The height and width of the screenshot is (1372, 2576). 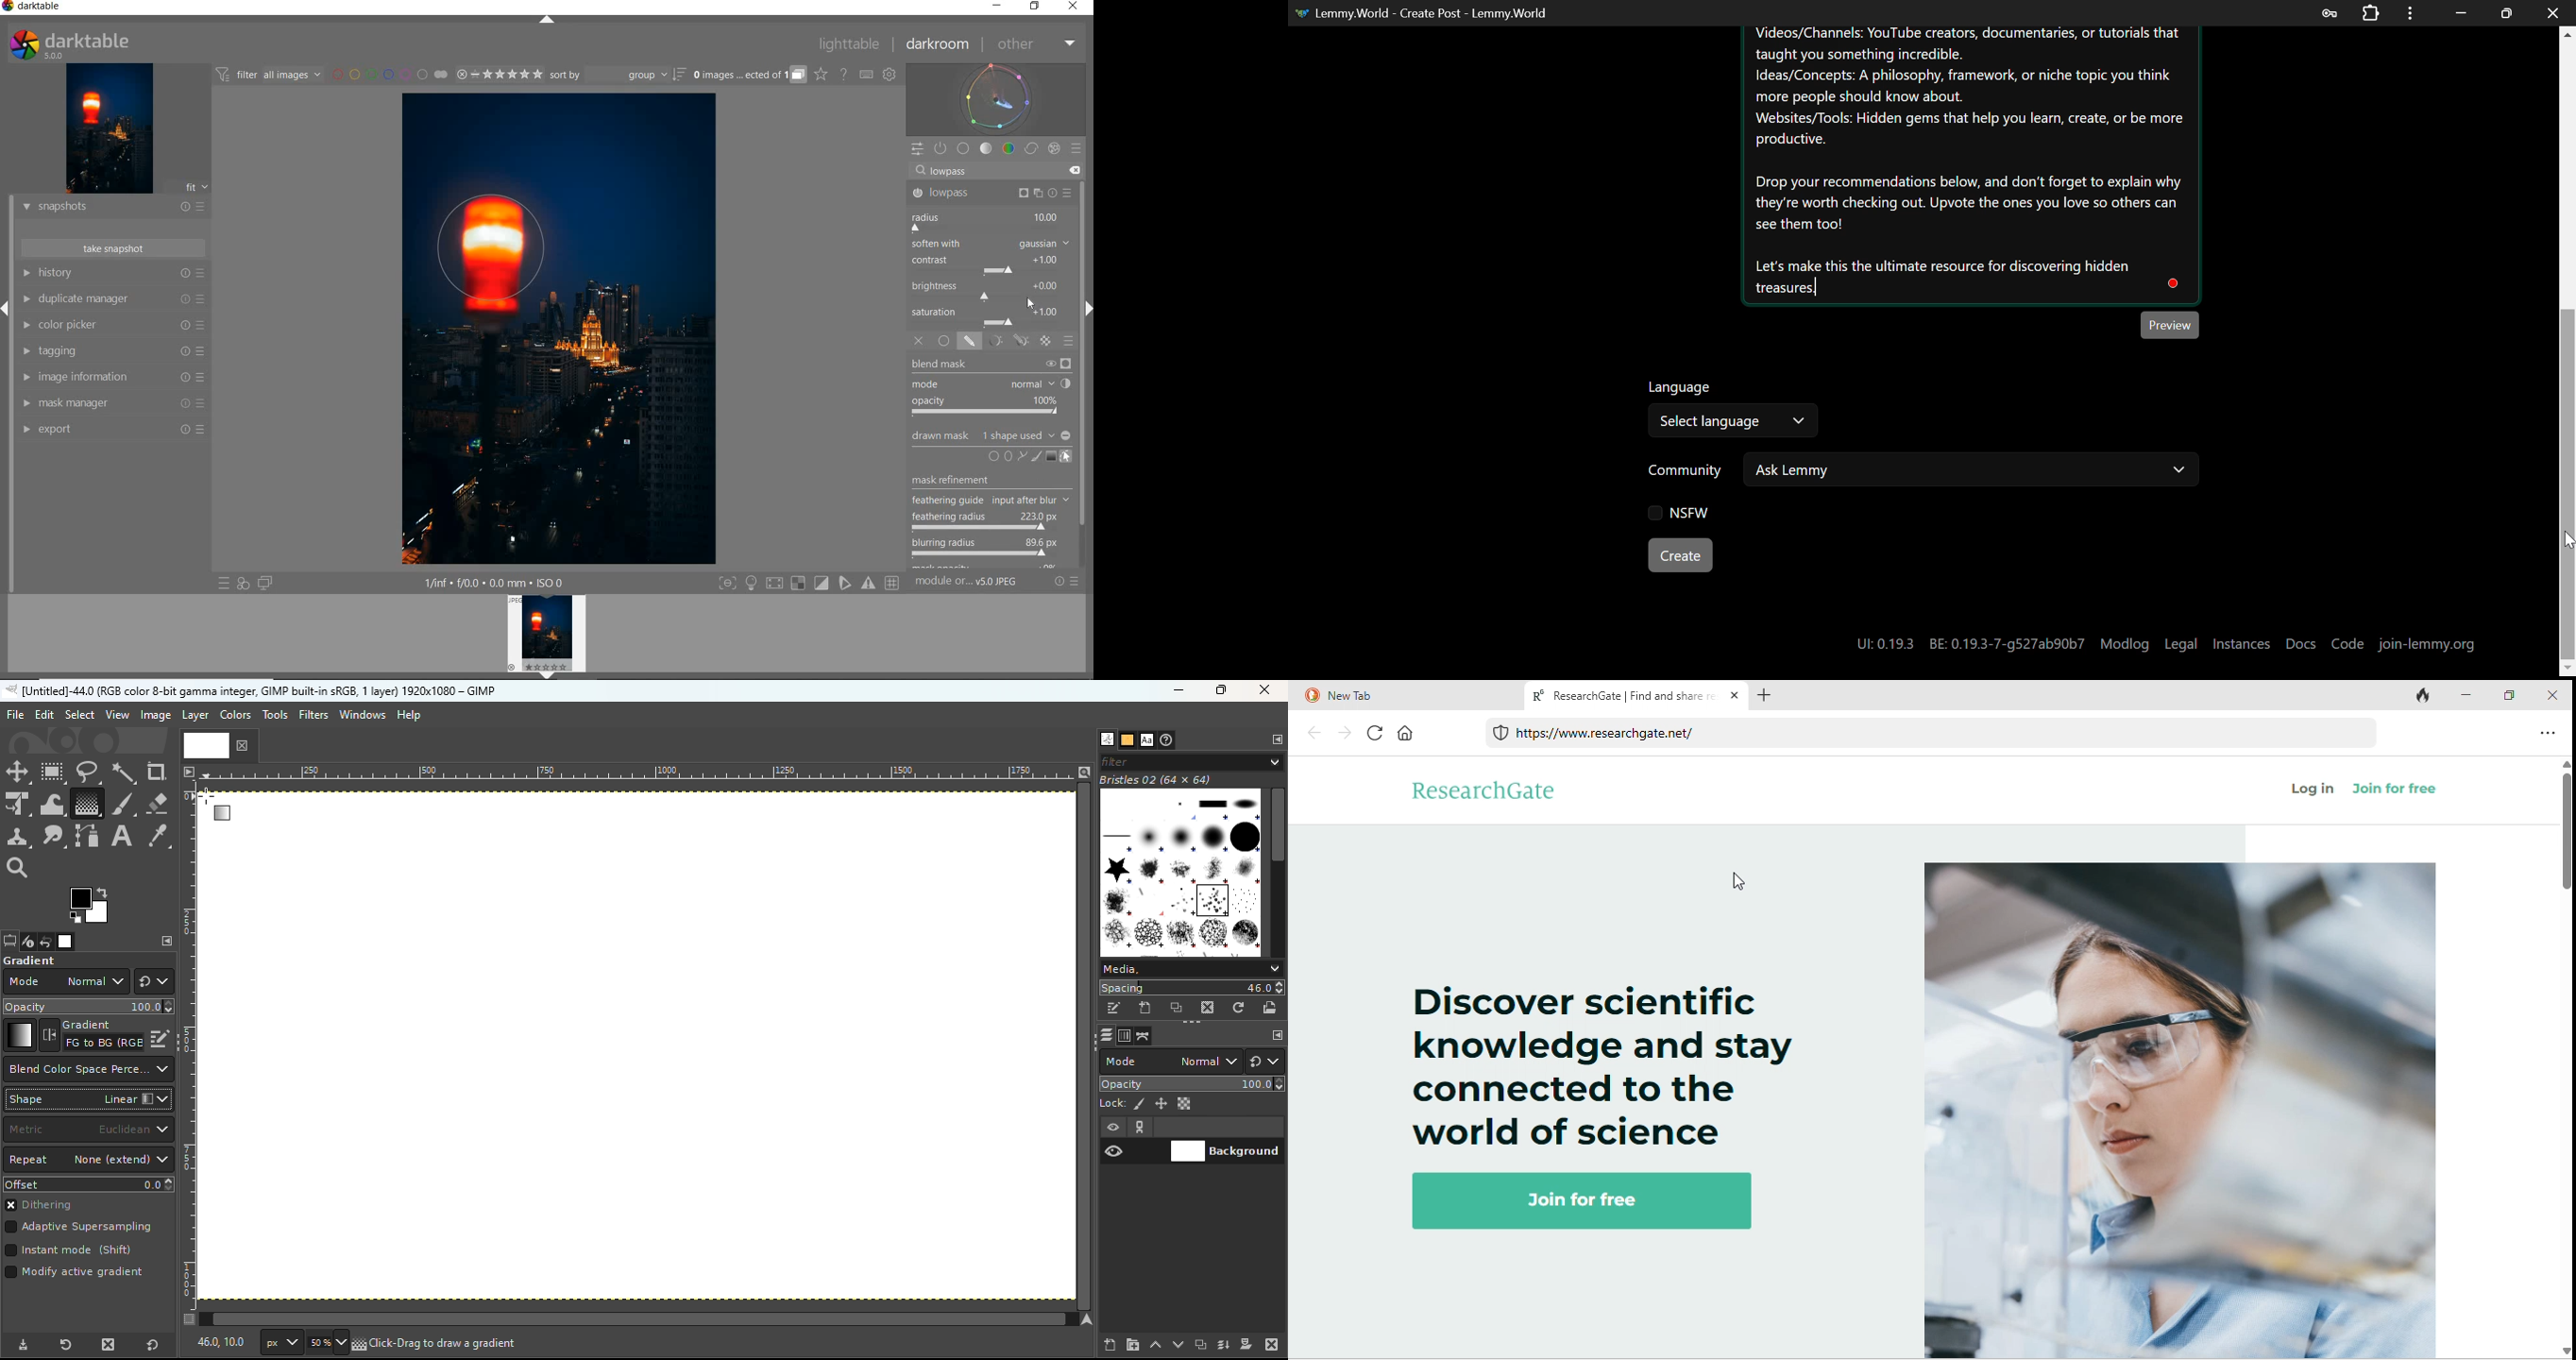 What do you see at coordinates (1007, 341) in the screenshot?
I see `MASK OPTIONS` at bounding box center [1007, 341].